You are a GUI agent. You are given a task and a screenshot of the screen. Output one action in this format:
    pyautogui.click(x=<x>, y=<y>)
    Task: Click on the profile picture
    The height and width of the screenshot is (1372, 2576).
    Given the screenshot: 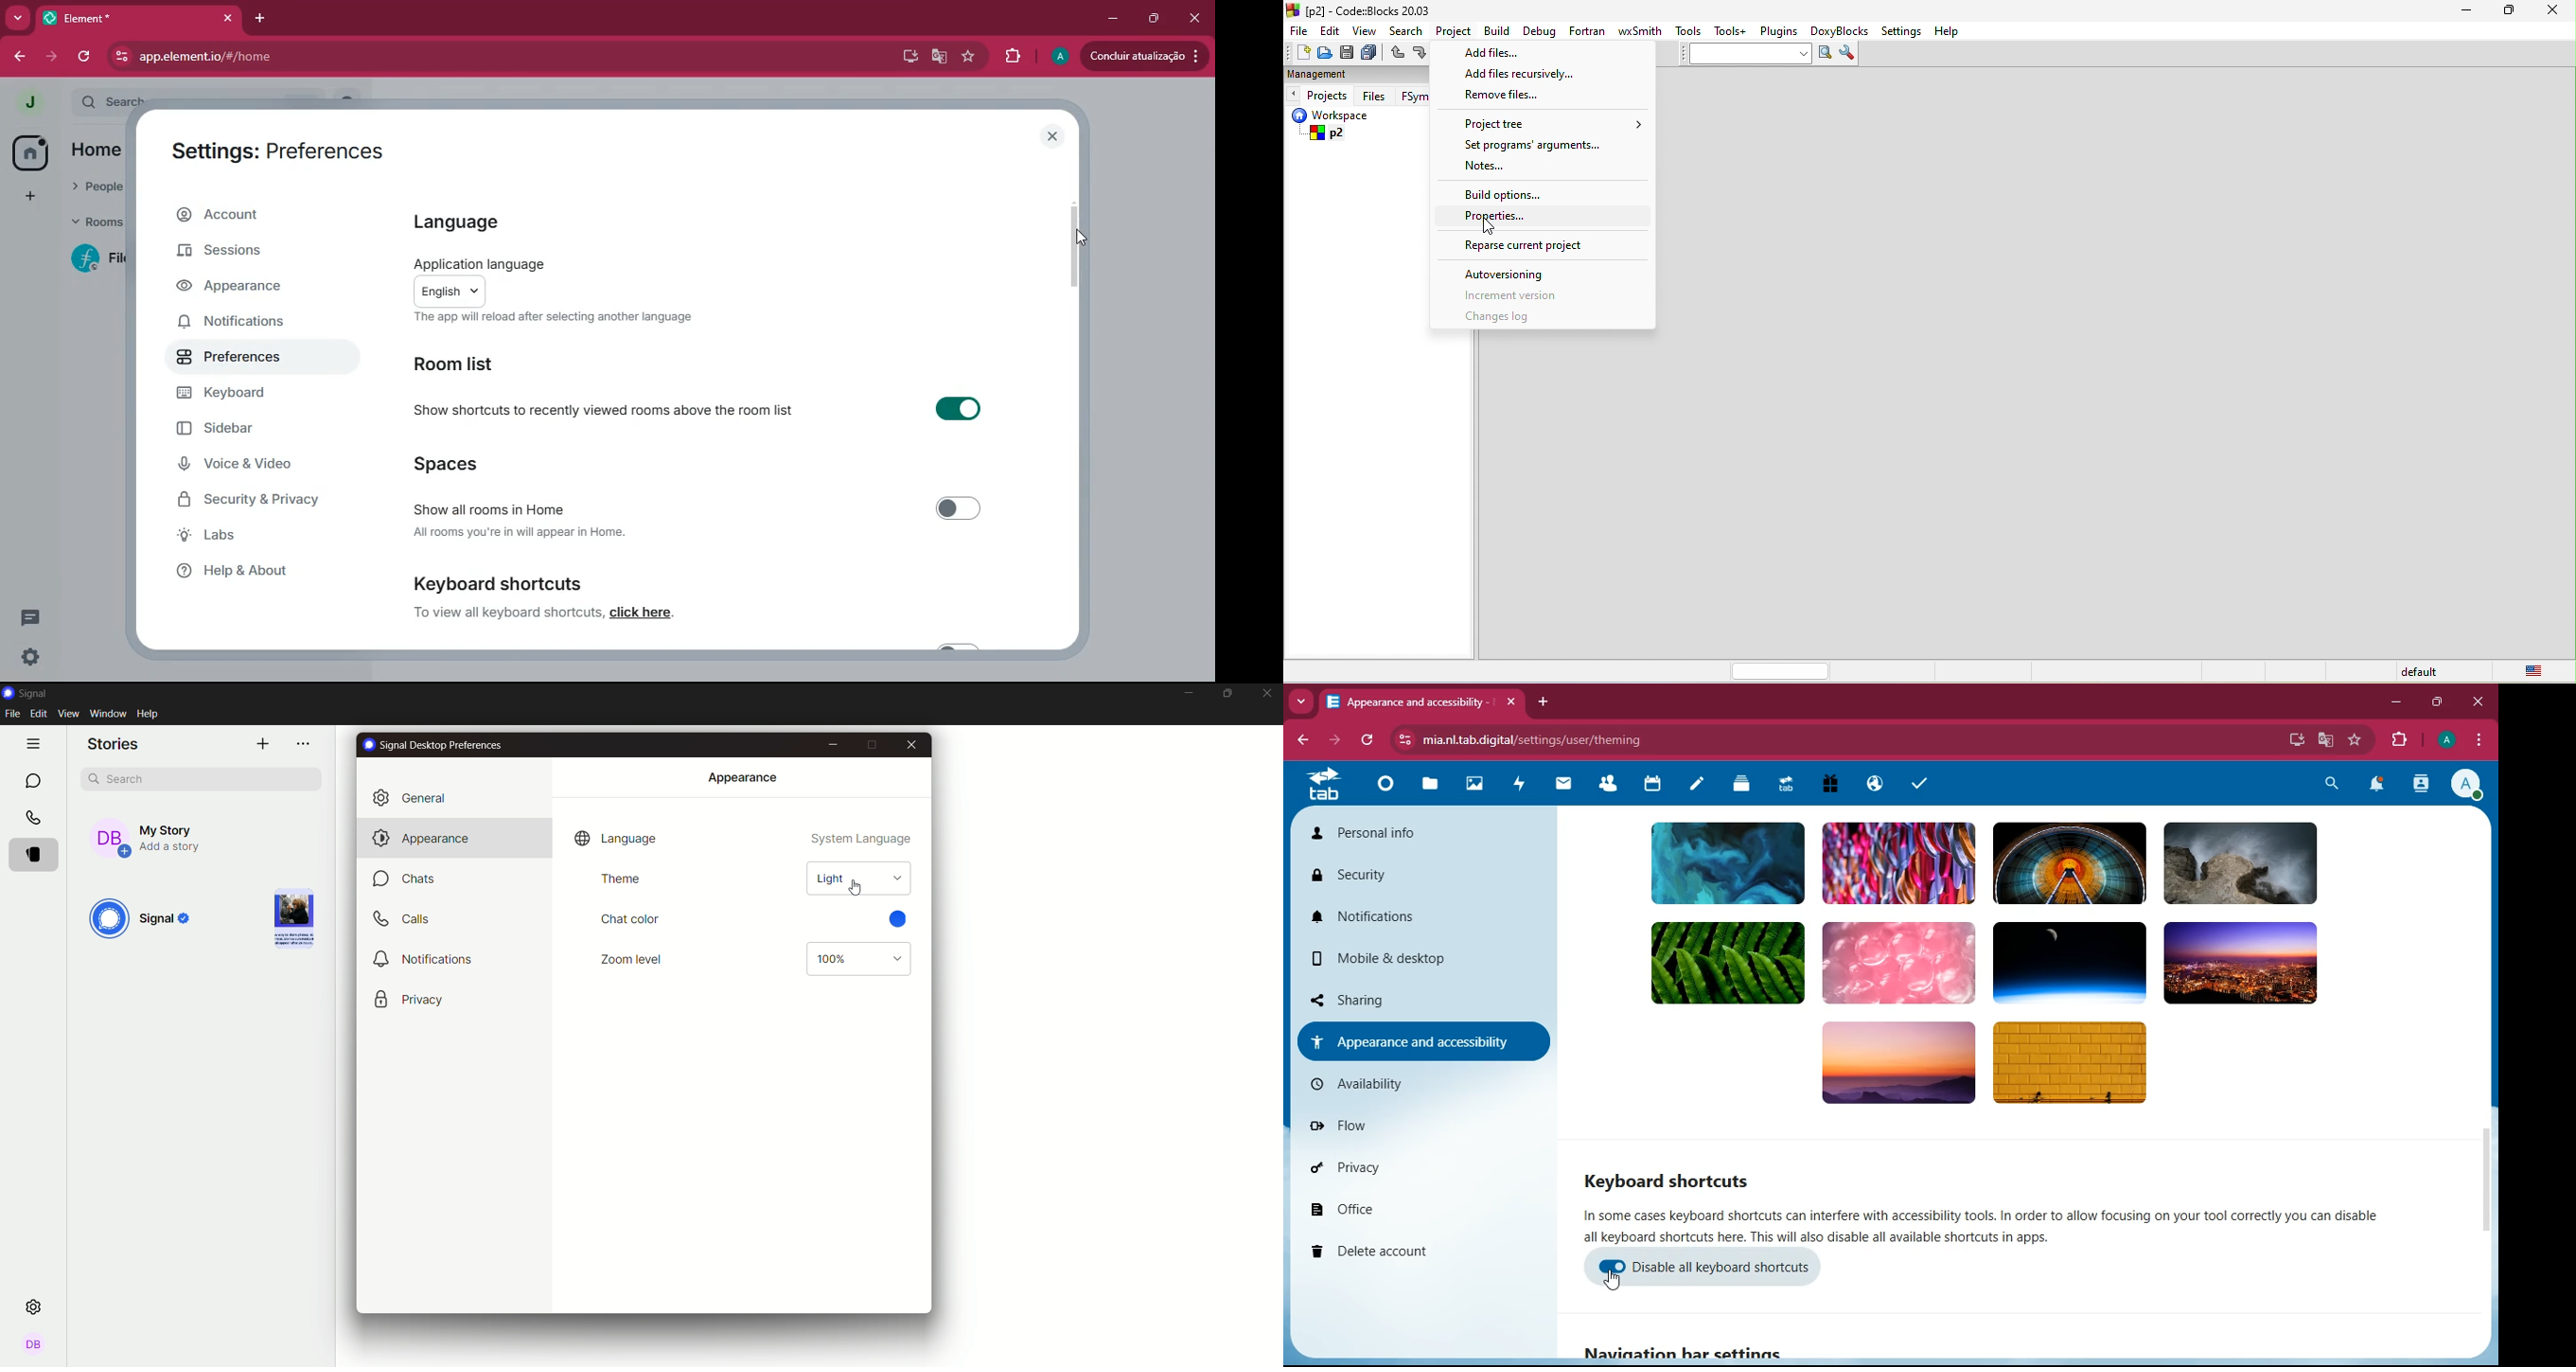 What is the action you would take?
    pyautogui.click(x=28, y=103)
    